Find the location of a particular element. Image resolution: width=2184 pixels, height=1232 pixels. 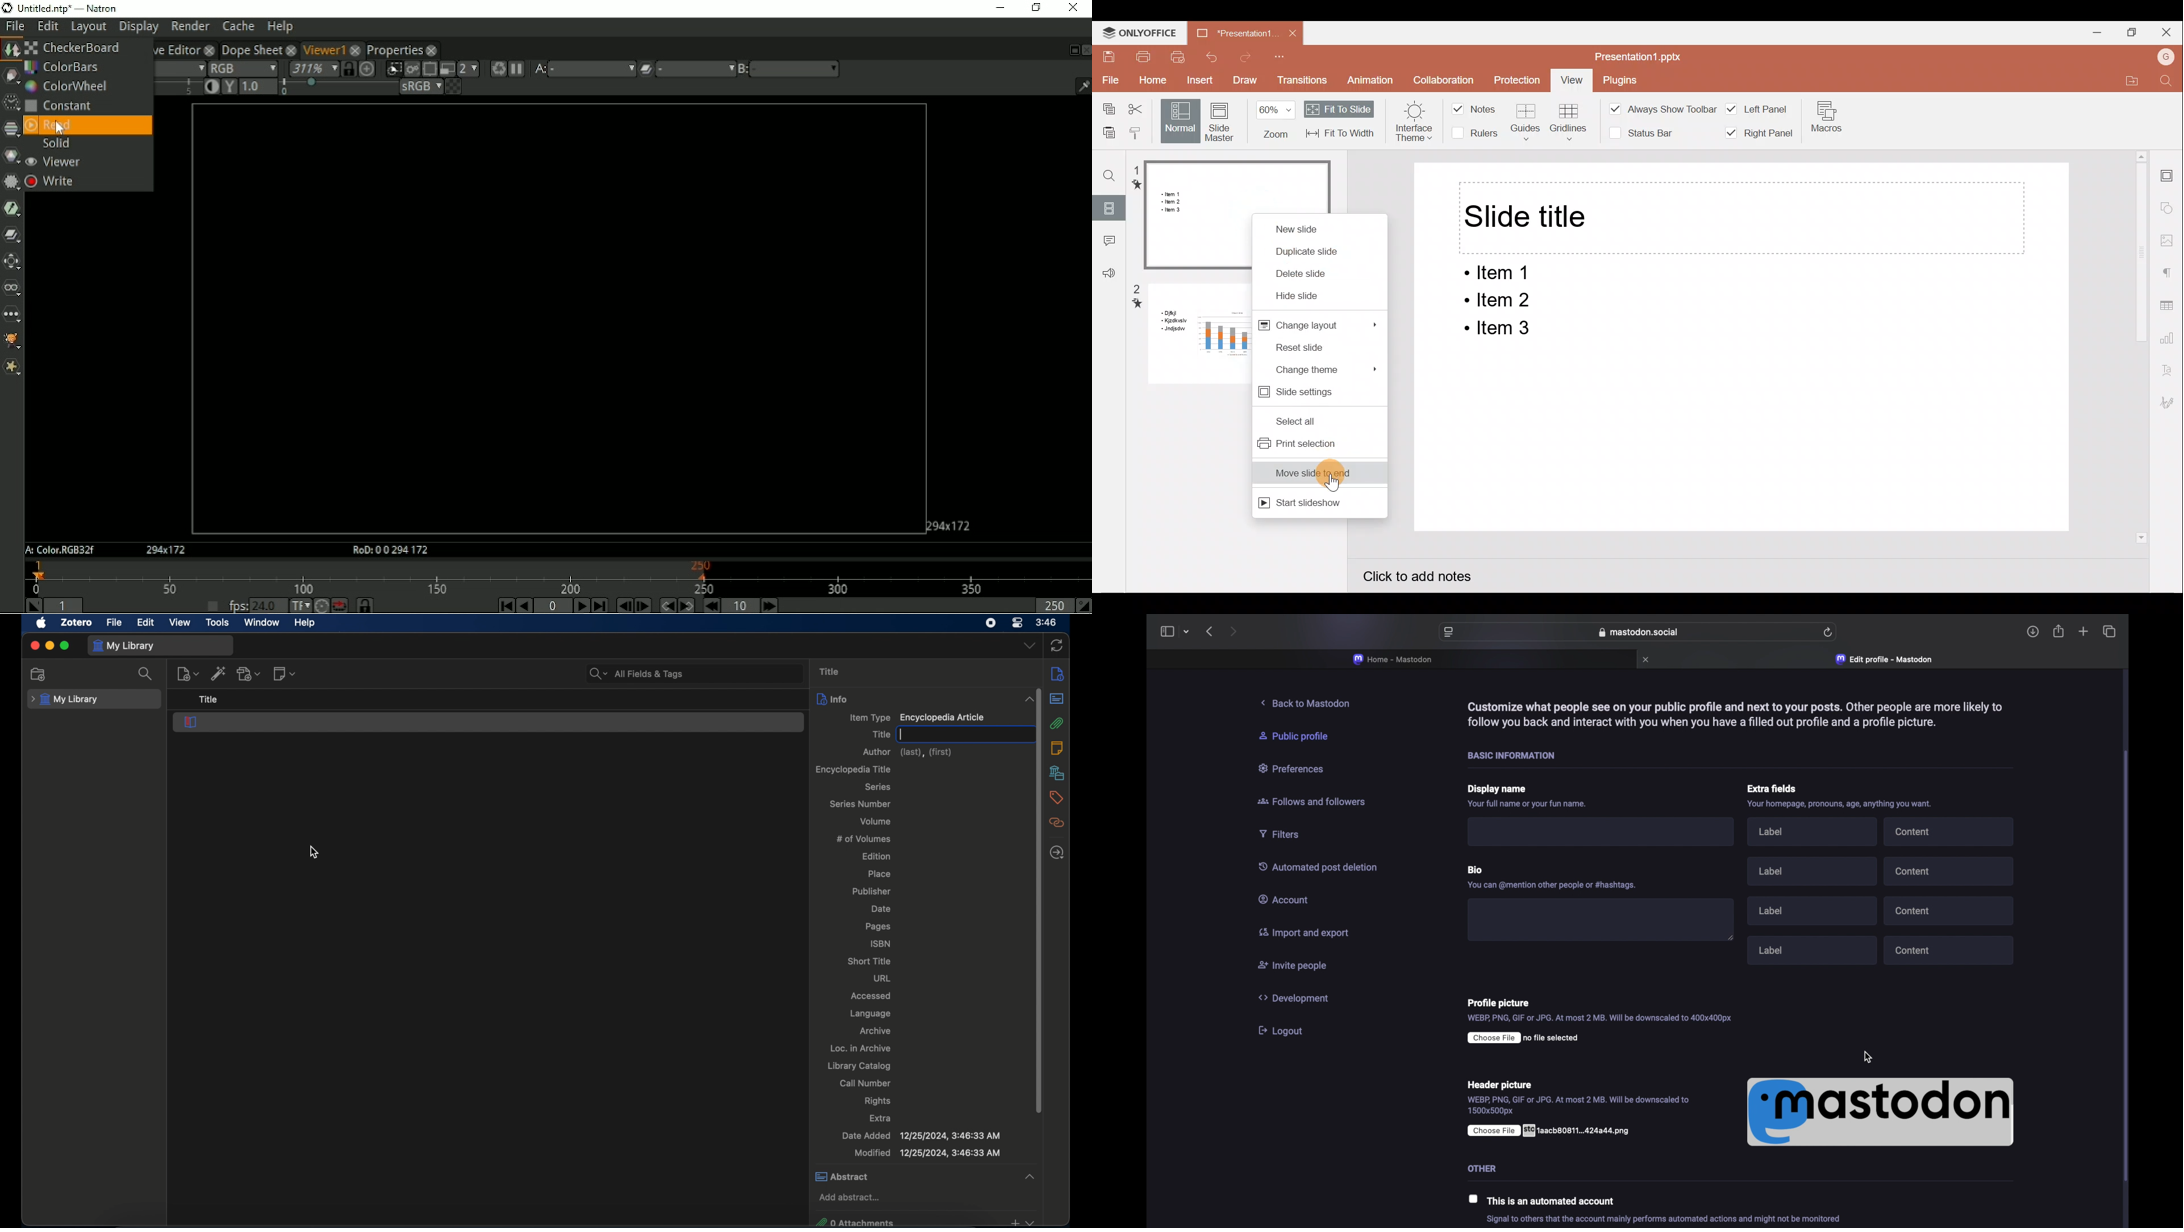

date added is located at coordinates (921, 1135).